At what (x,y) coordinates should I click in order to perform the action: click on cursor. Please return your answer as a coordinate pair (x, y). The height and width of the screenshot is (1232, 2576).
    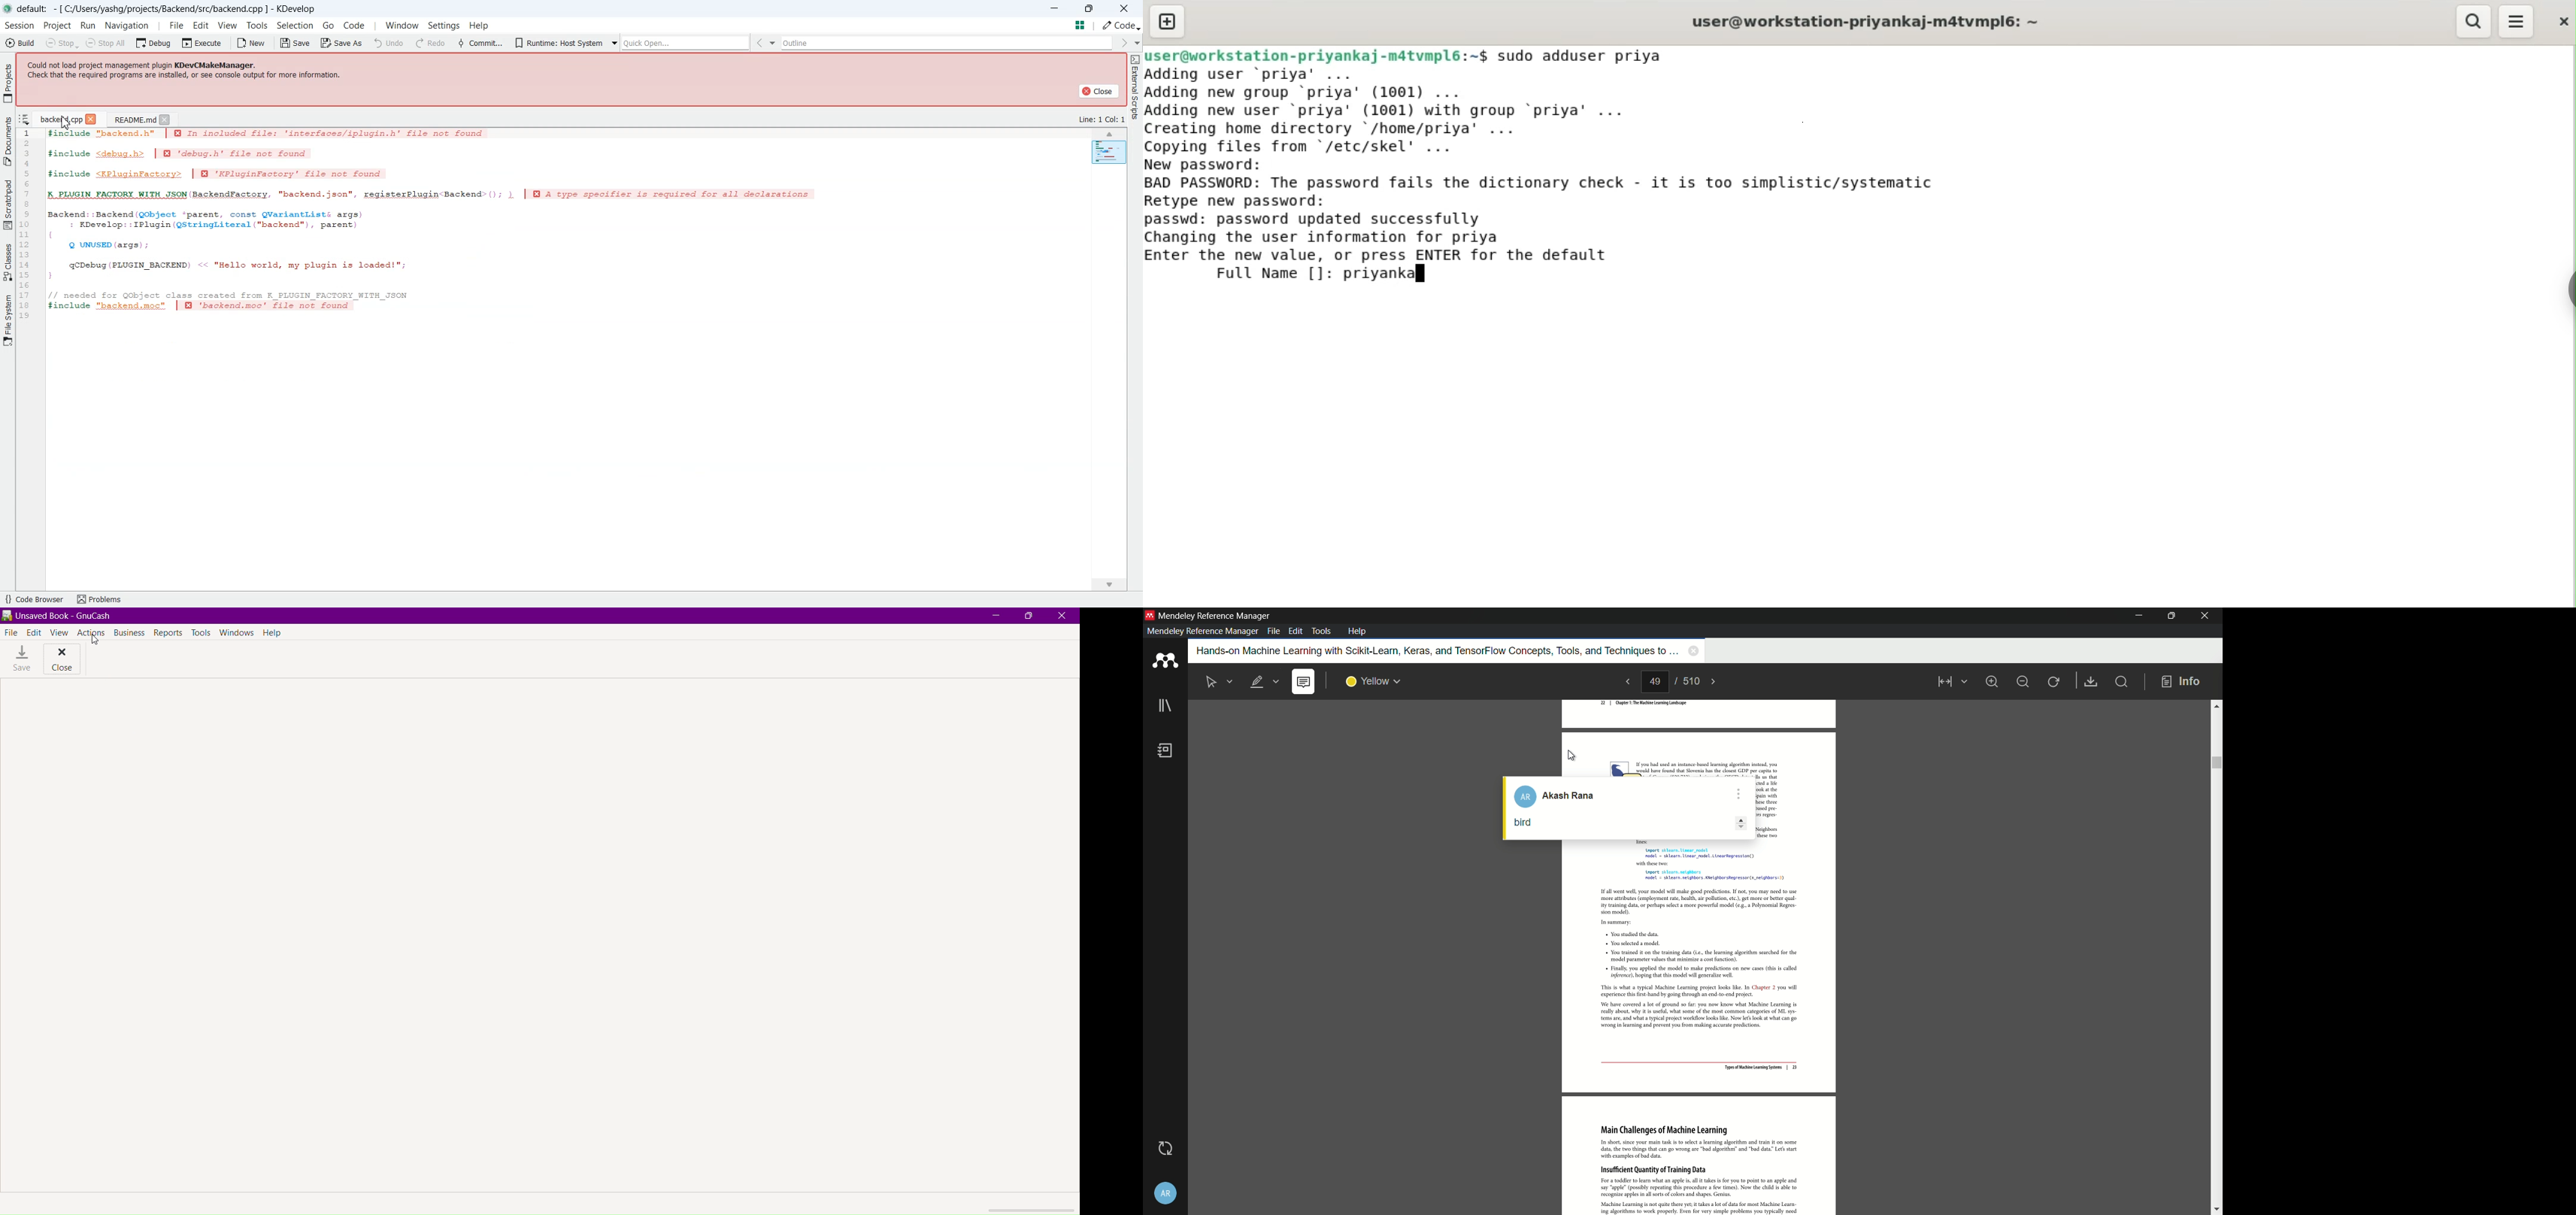
    Looking at the image, I should click on (1573, 757).